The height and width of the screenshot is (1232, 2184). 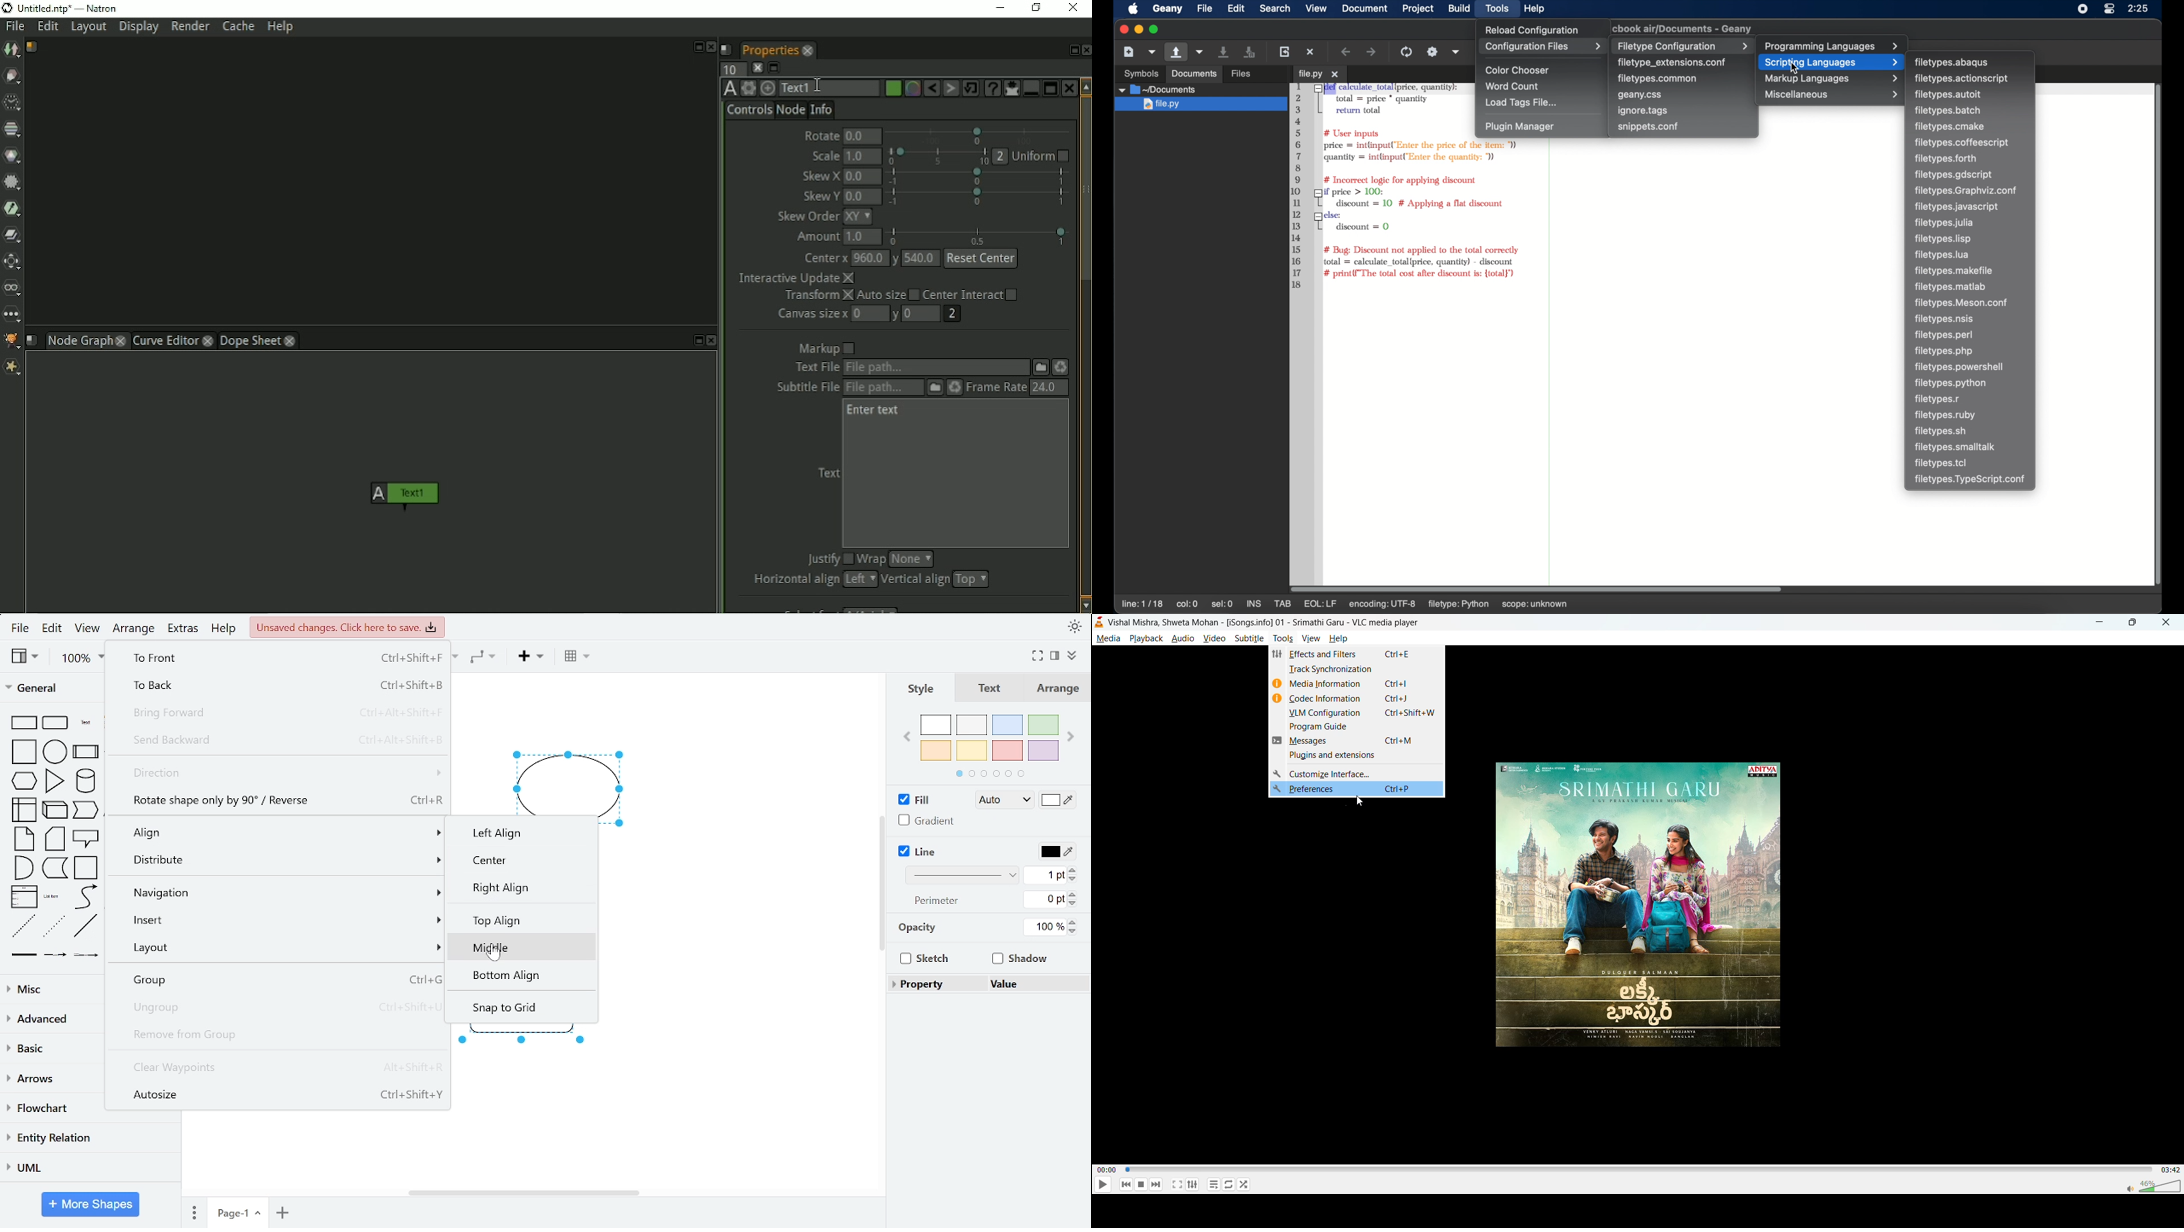 I want to click on close, so click(x=2162, y=623).